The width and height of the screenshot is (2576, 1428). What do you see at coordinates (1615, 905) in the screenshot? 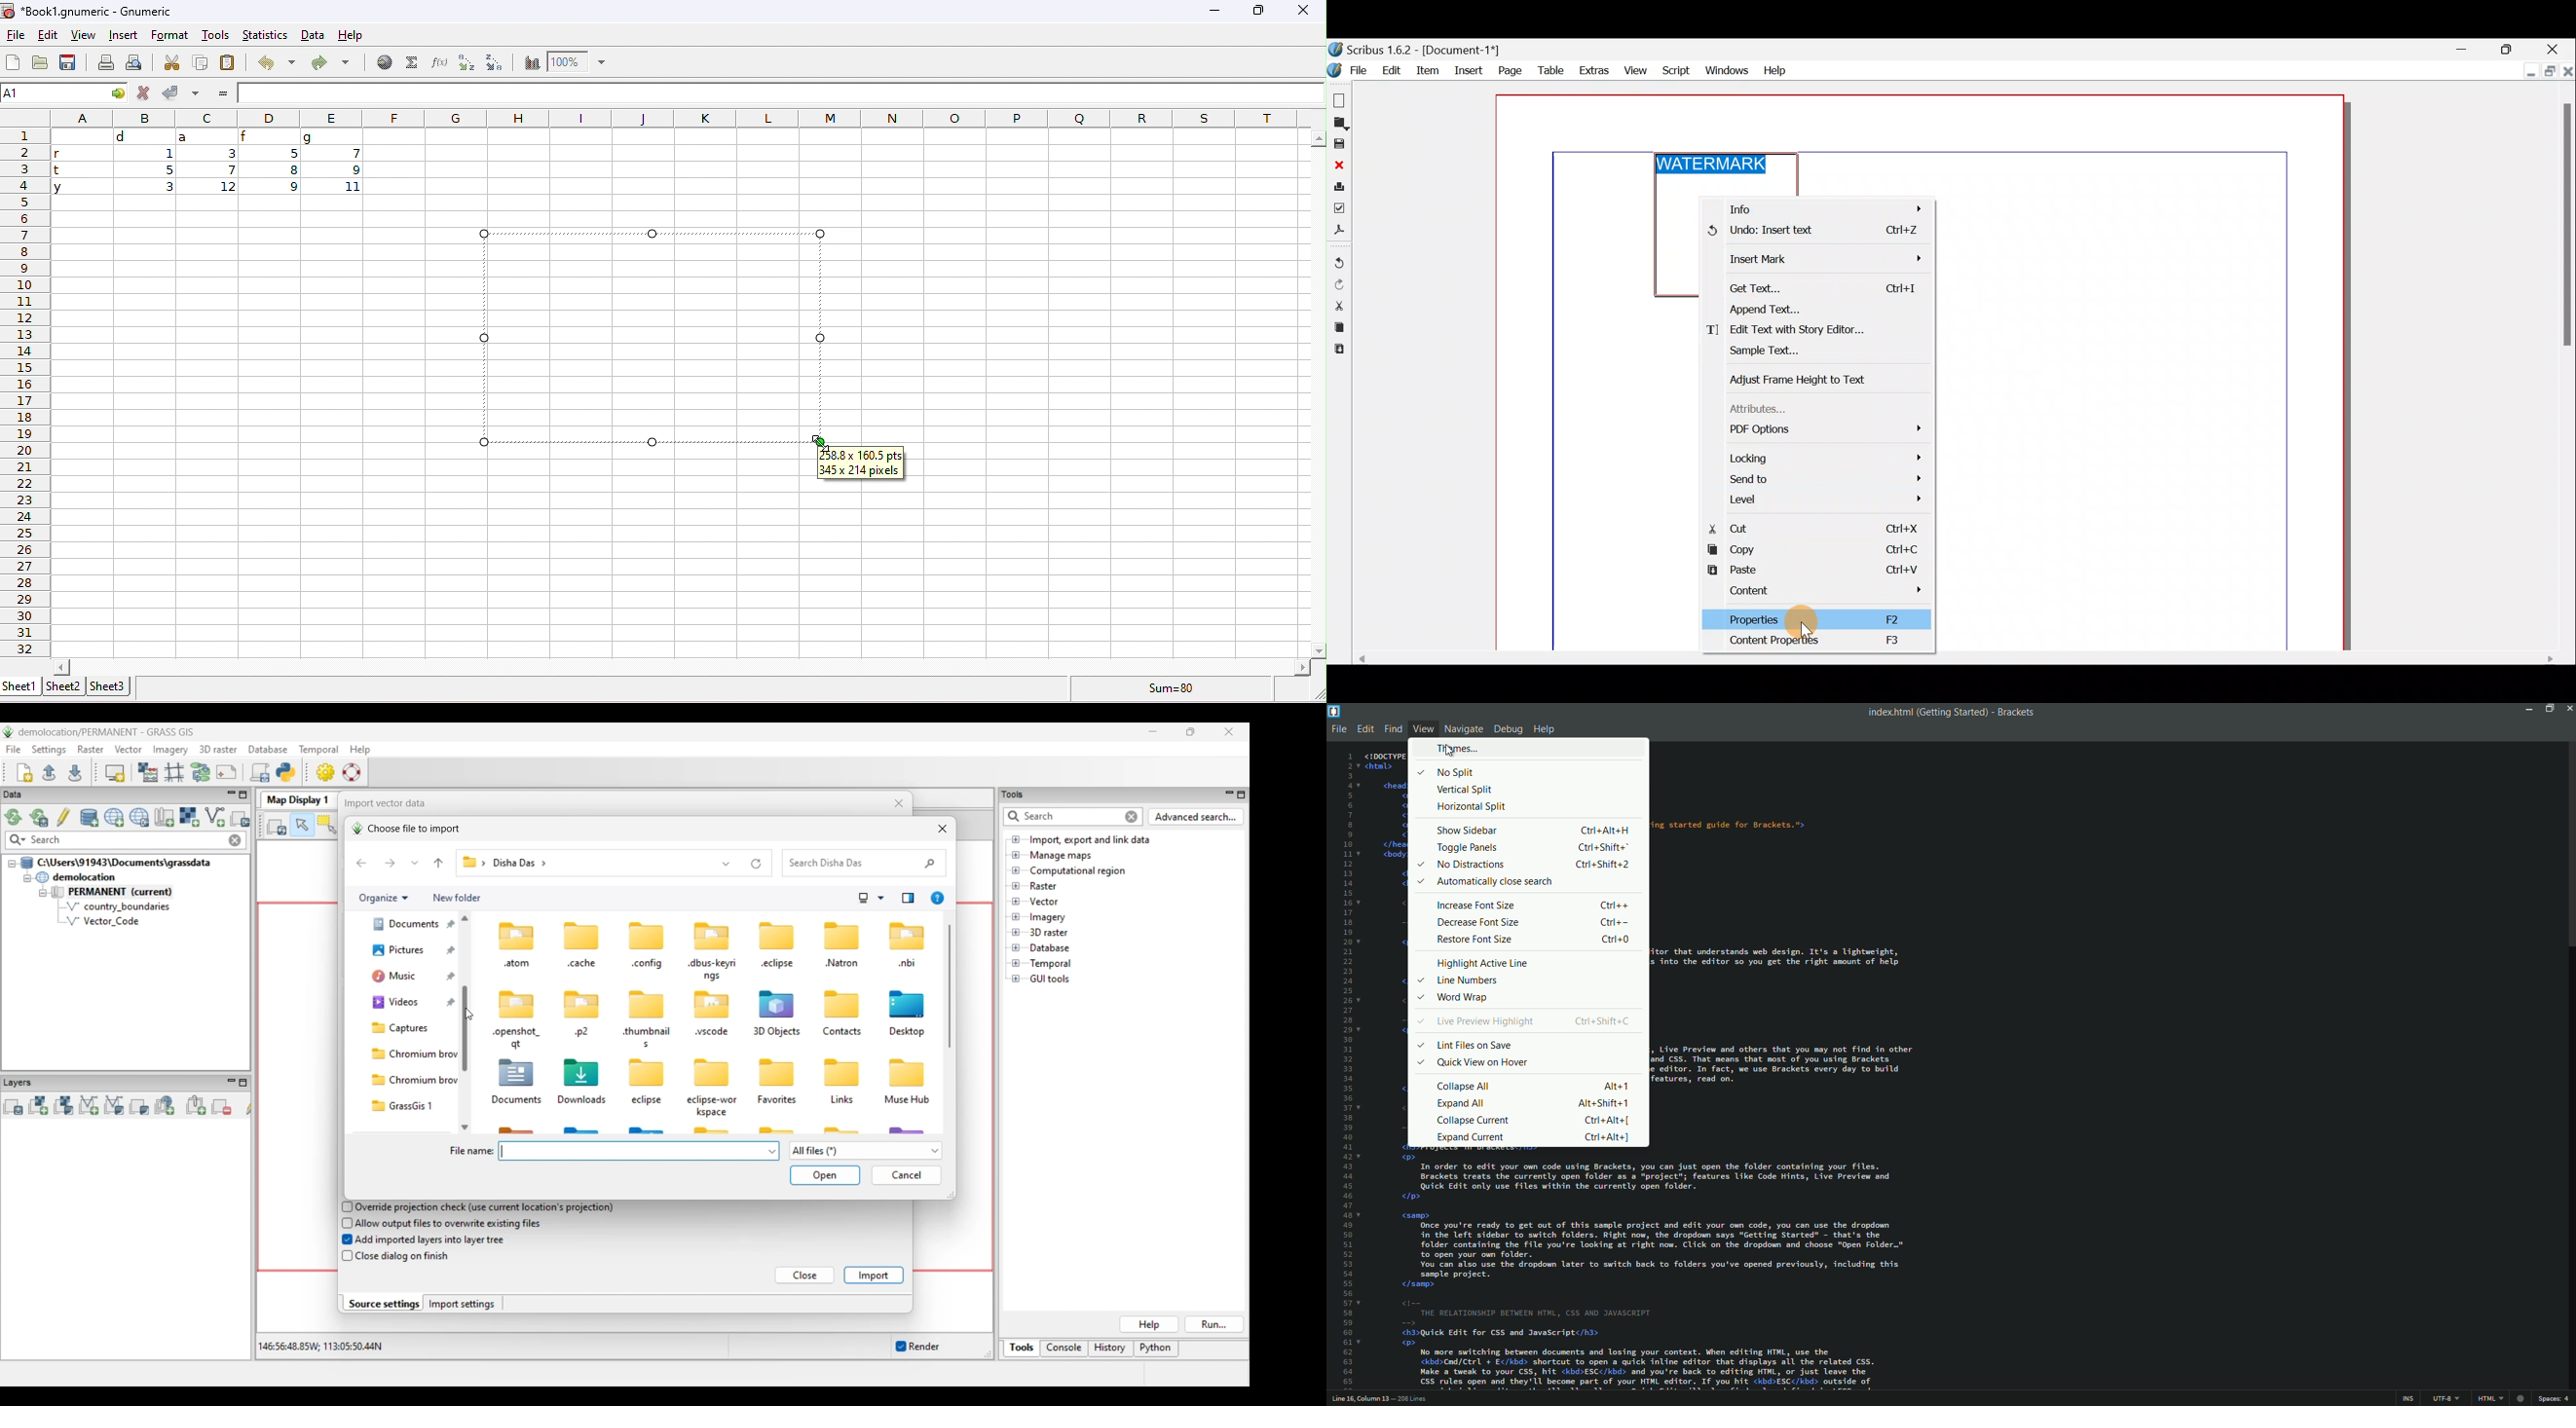
I see `keyboard shortcut` at bounding box center [1615, 905].